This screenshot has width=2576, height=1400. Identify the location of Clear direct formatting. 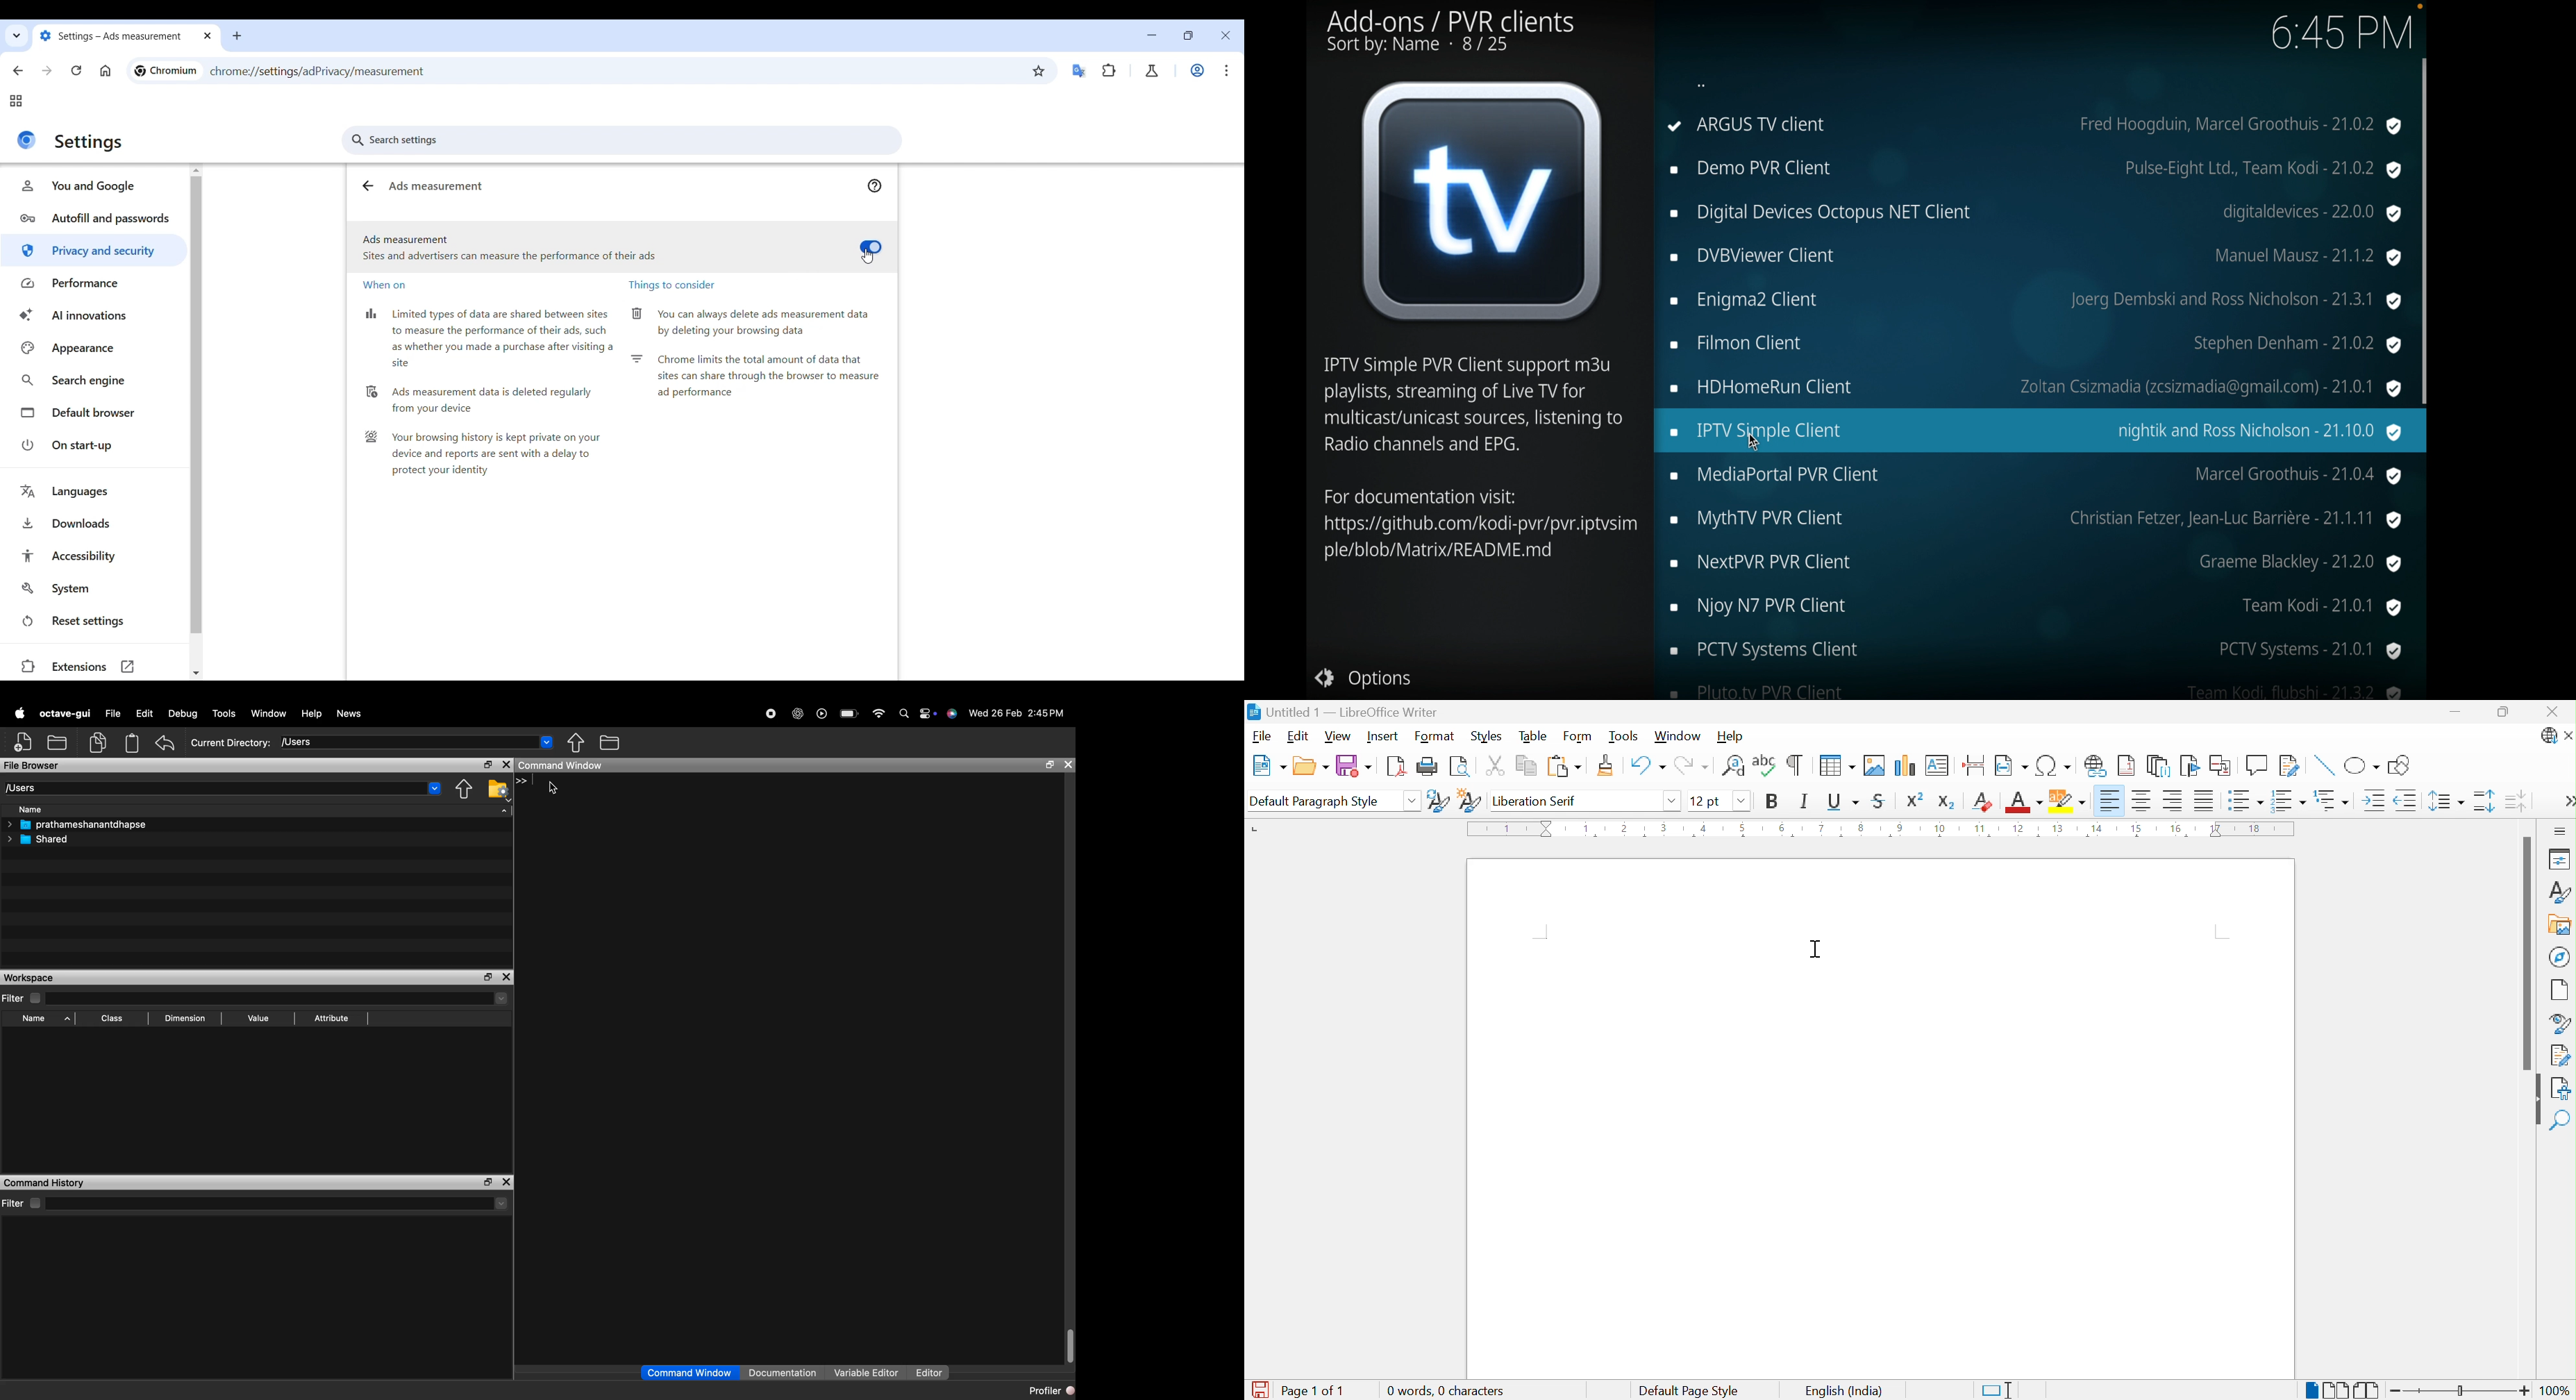
(1981, 801).